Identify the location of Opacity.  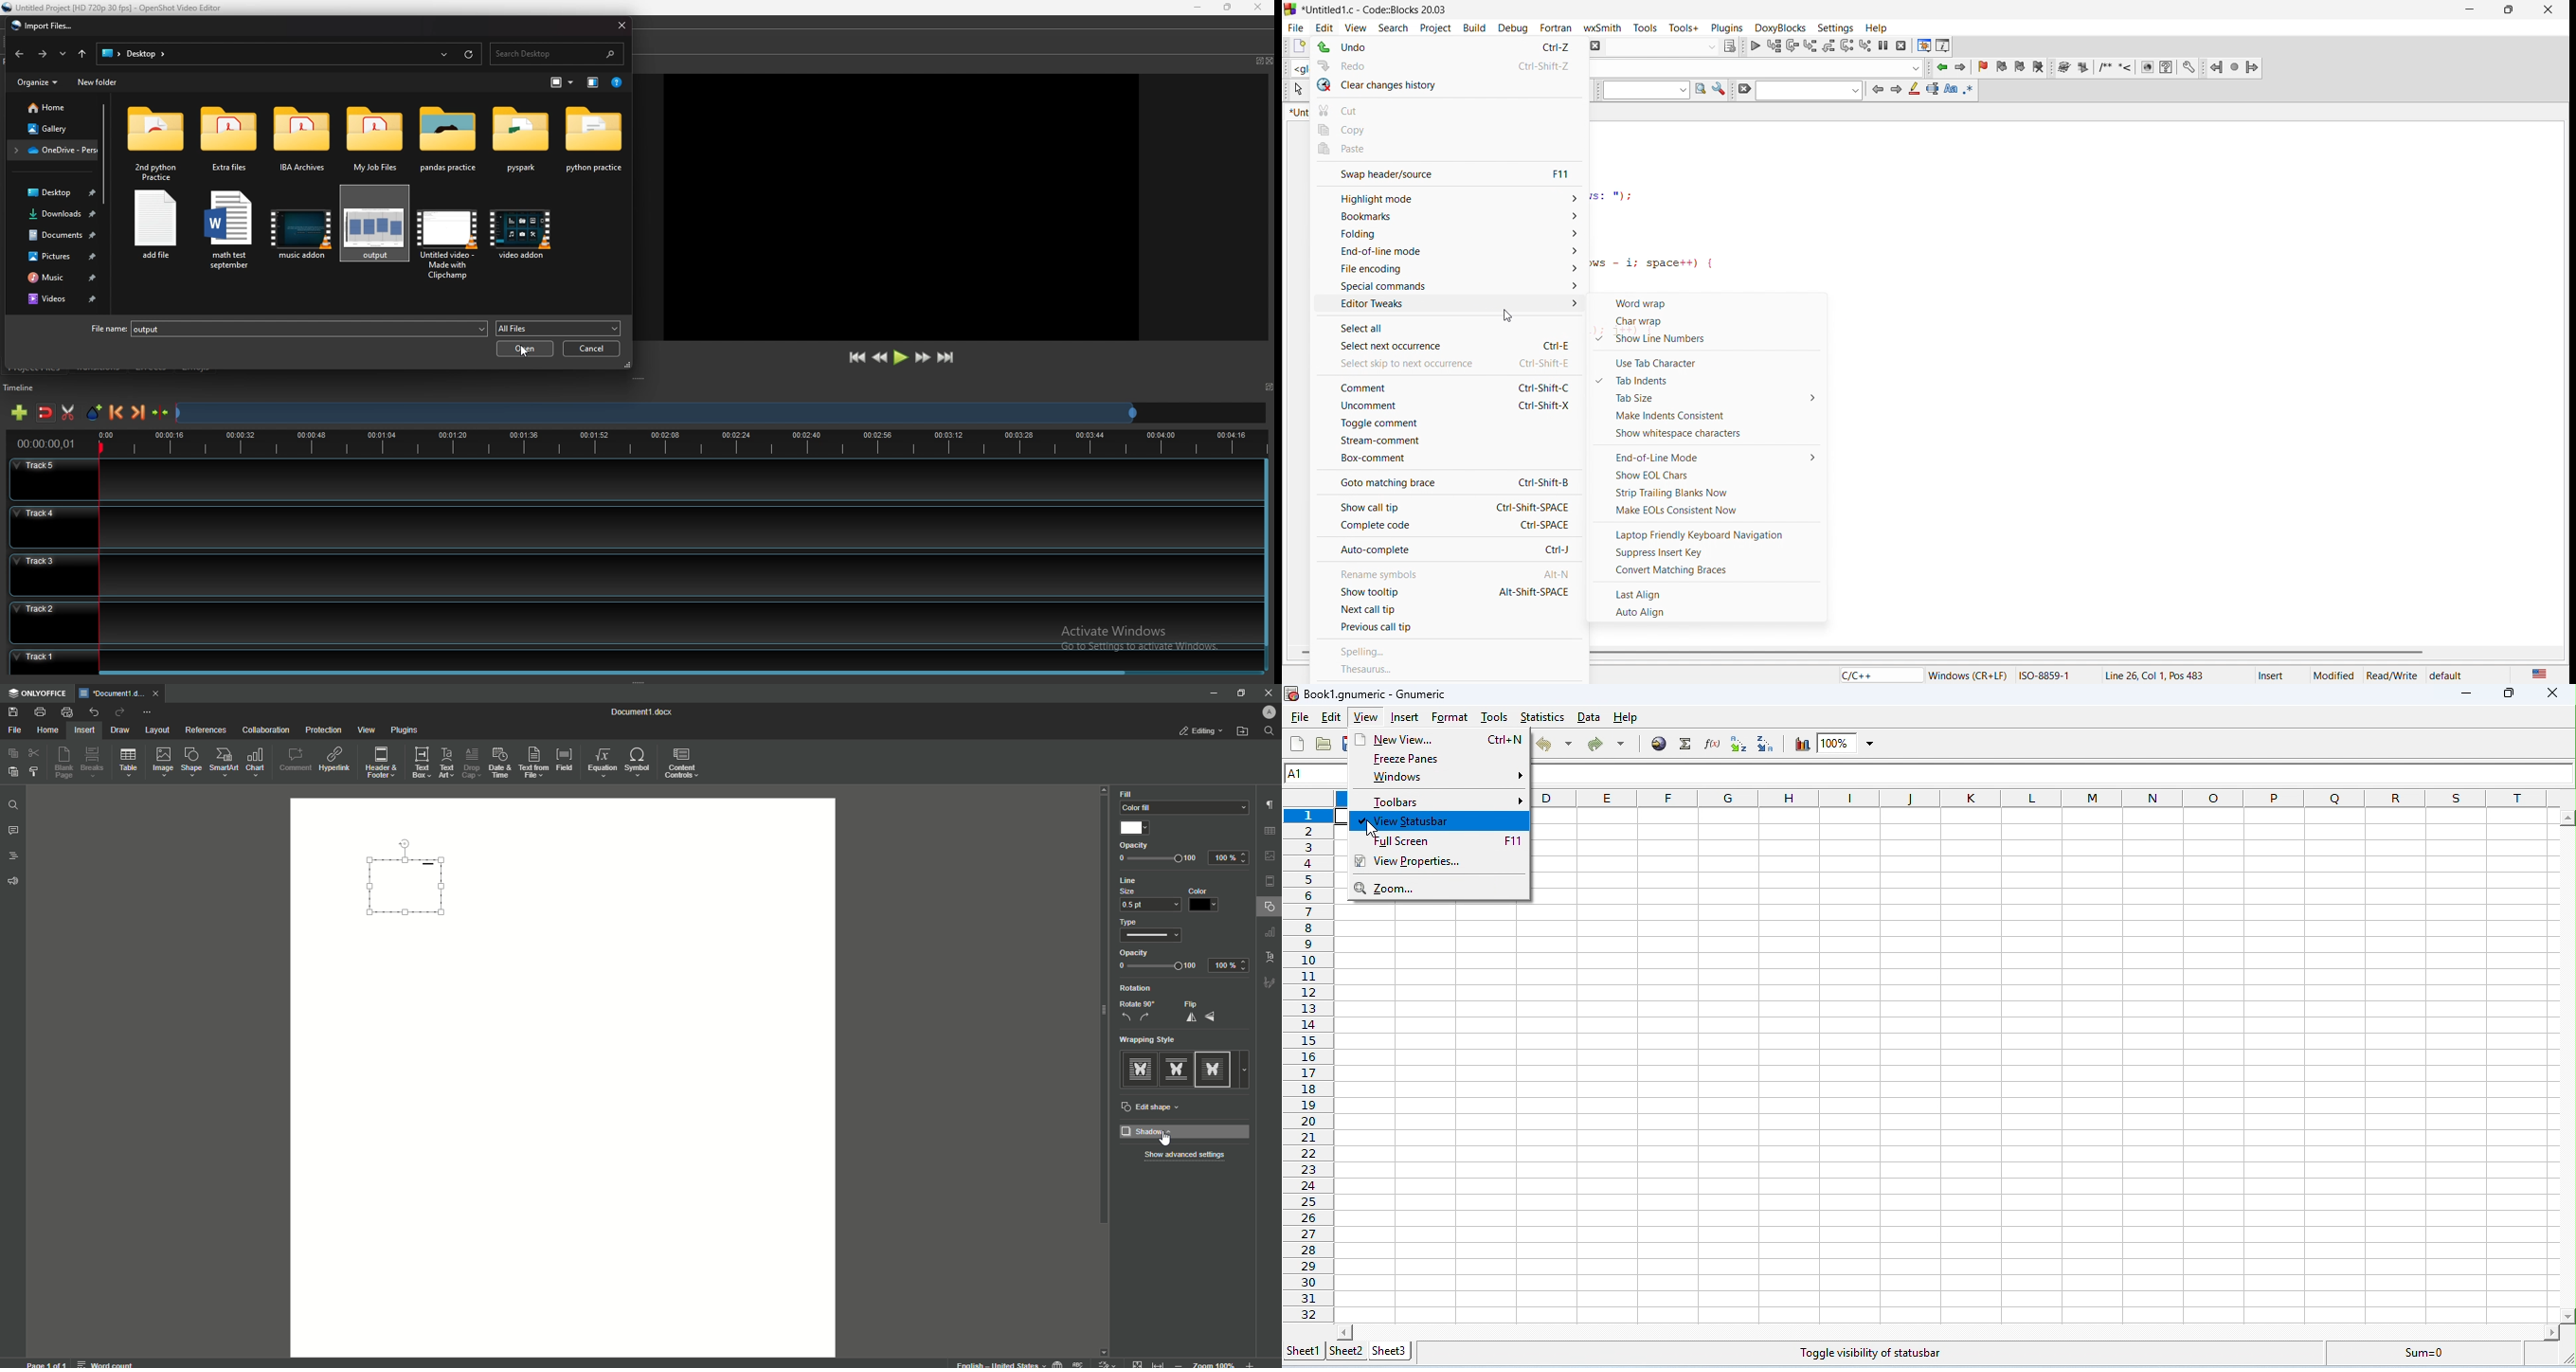
(1136, 953).